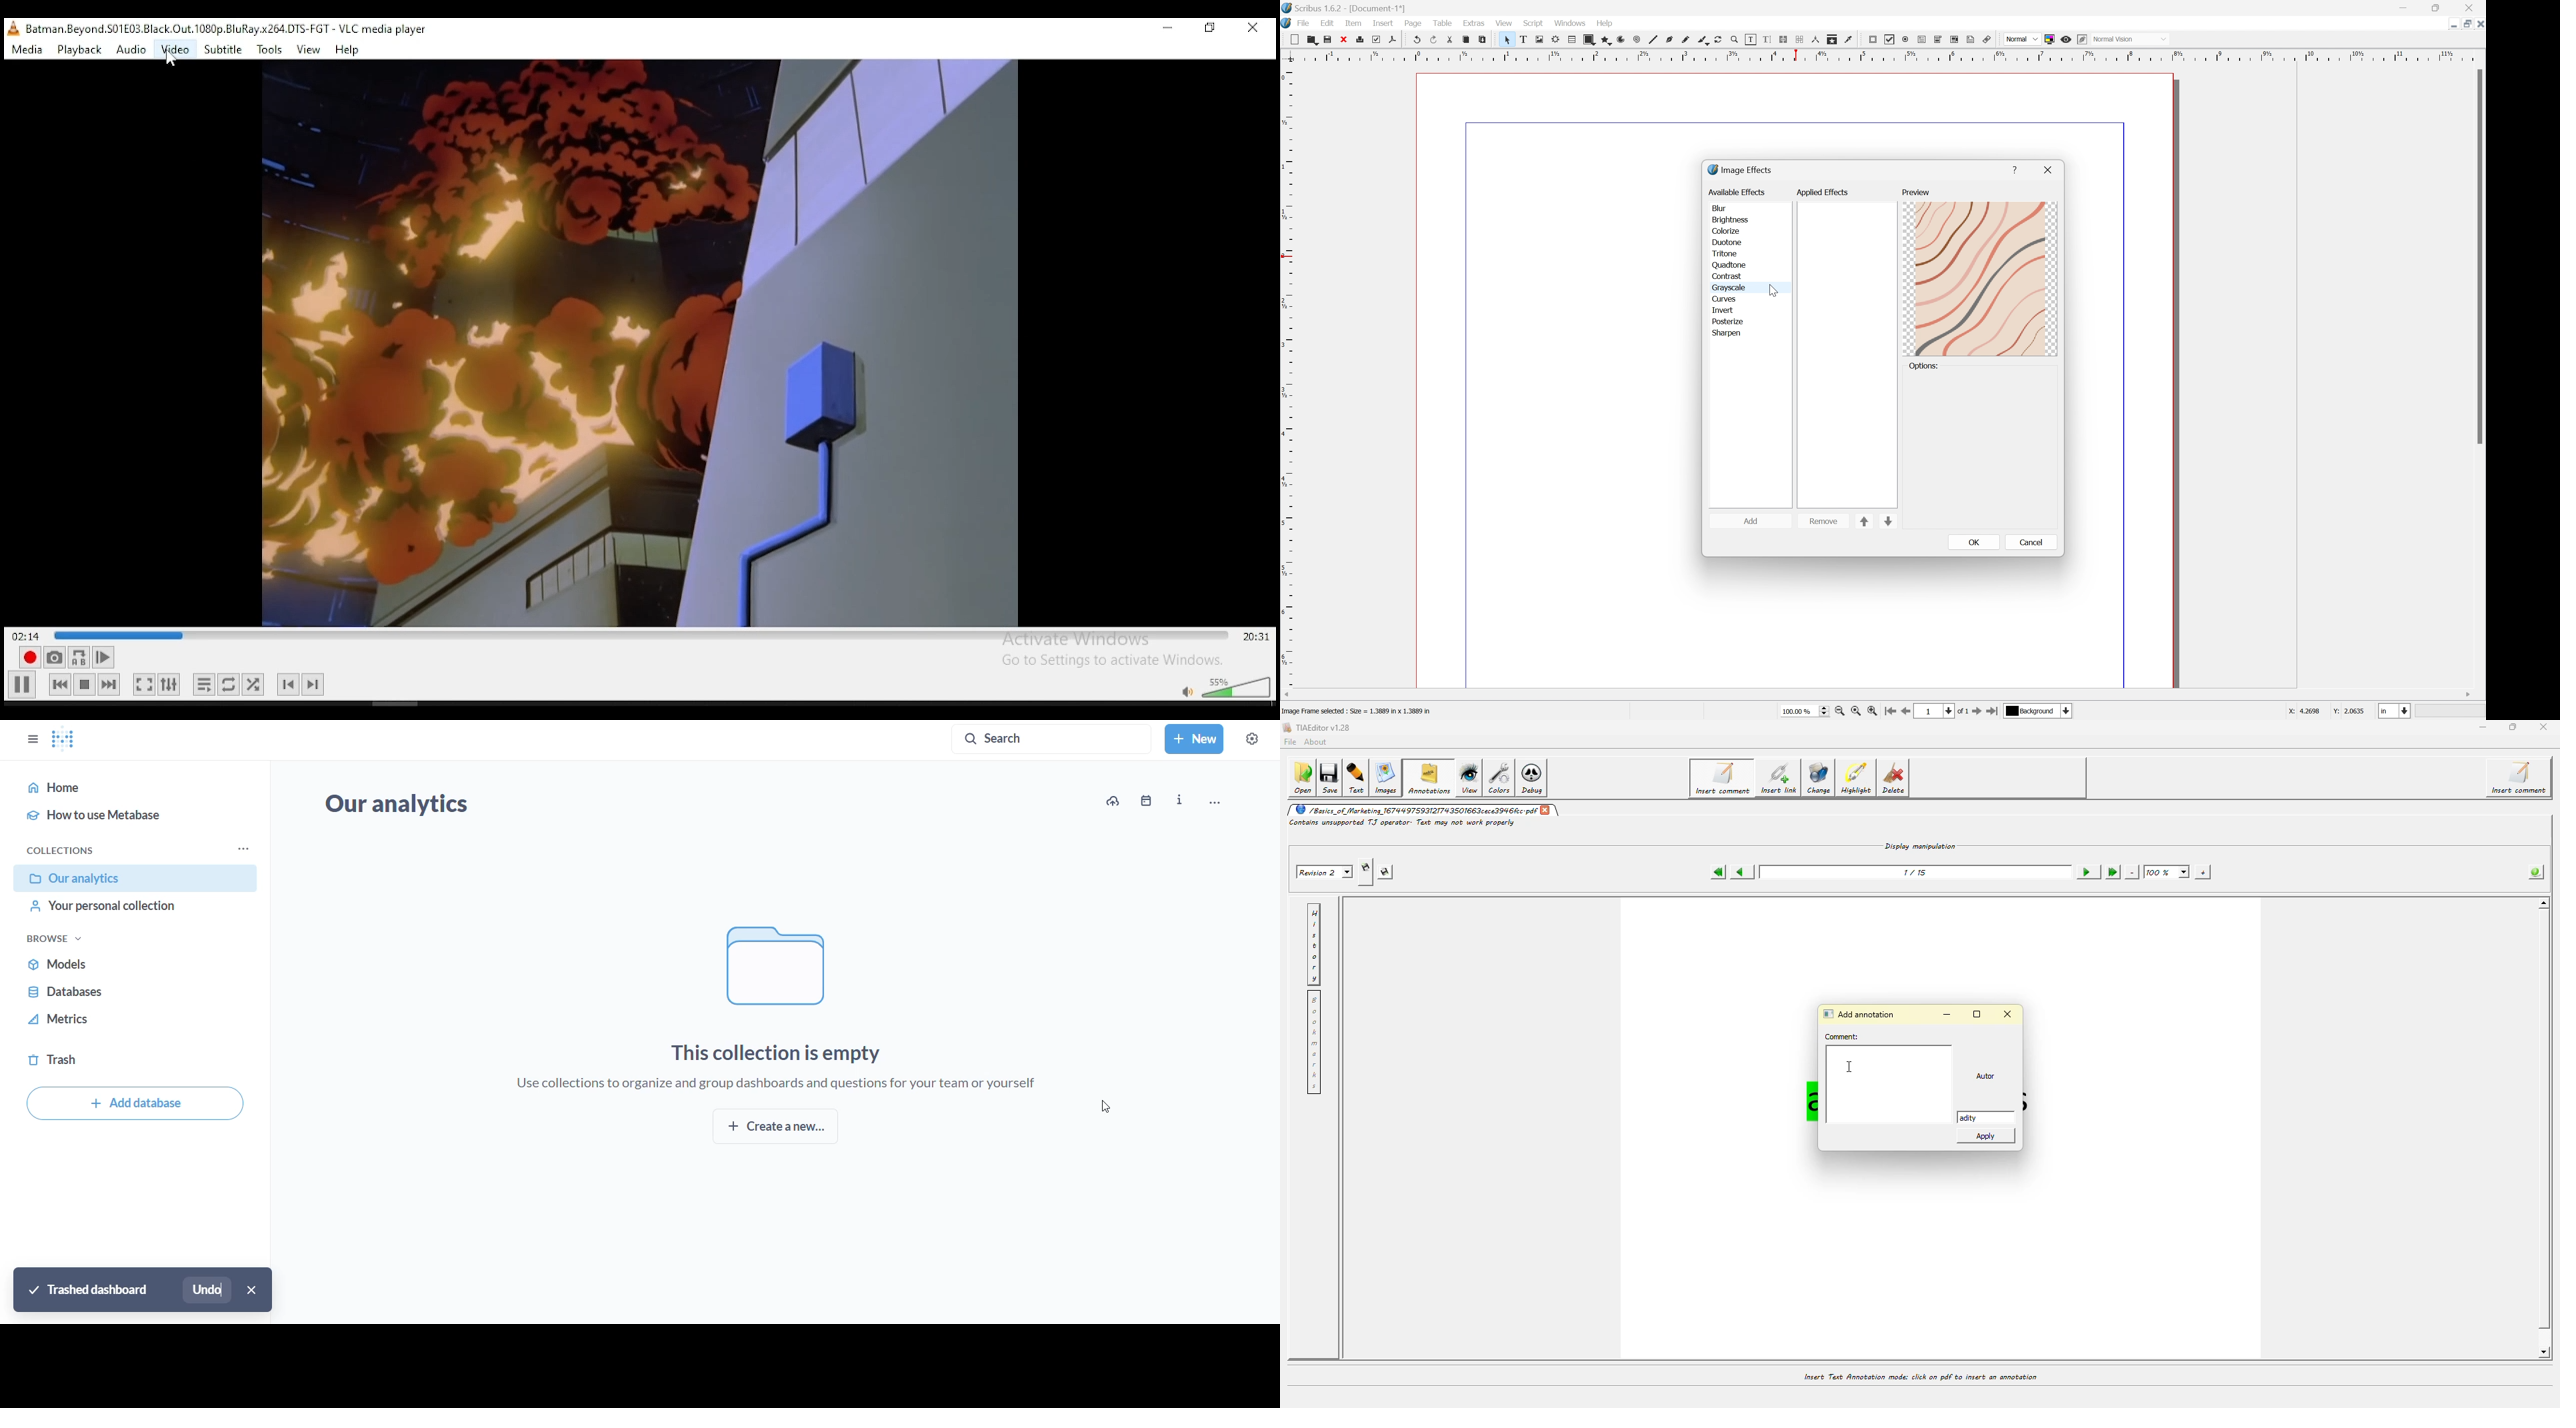 This screenshot has height=1428, width=2576. I want to click on Link text frames, so click(1786, 40).